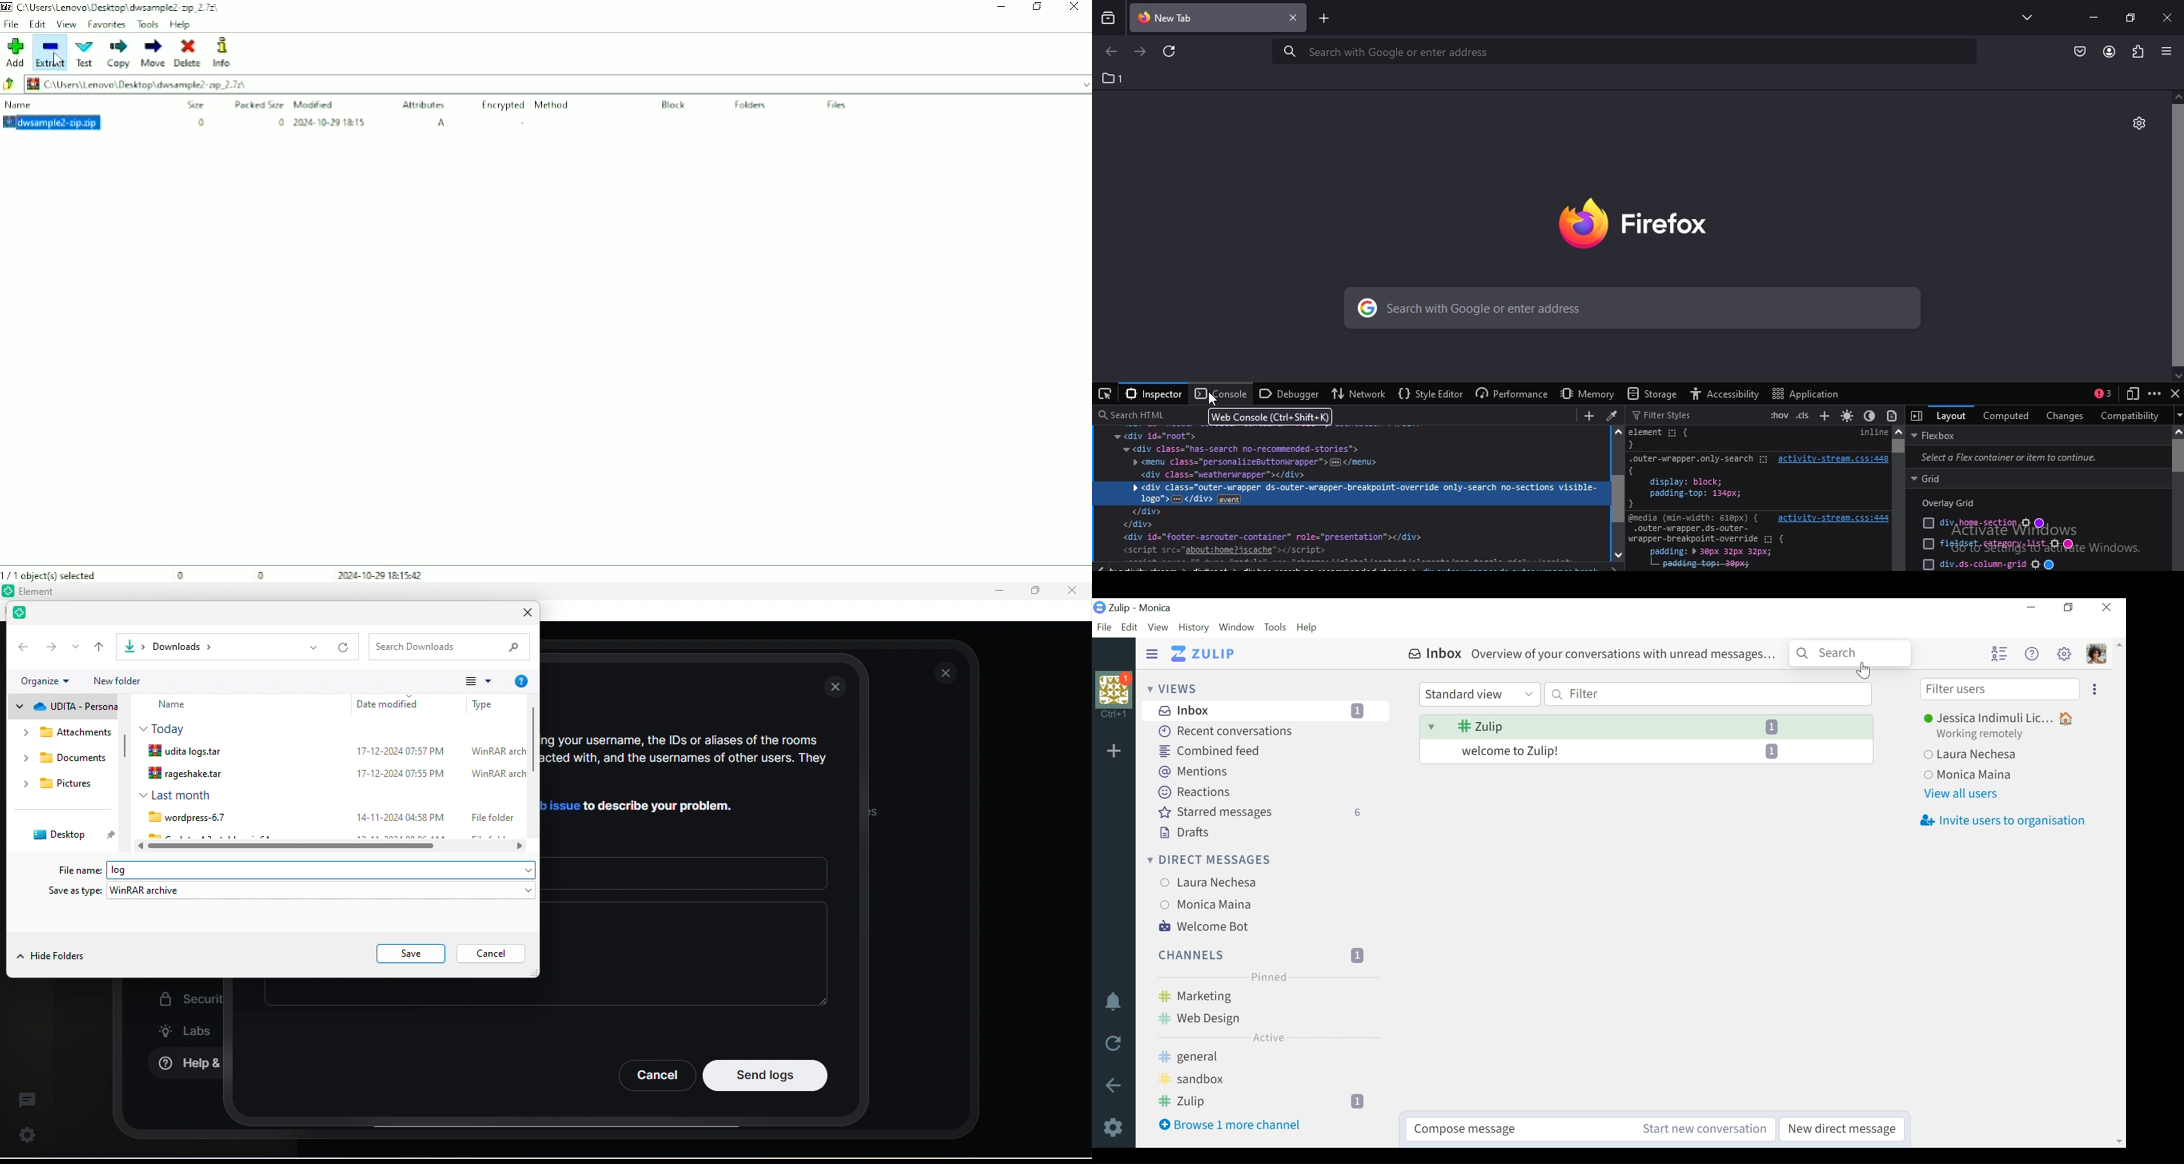 The height and width of the screenshot is (1176, 2184). I want to click on Modified, so click(317, 104).